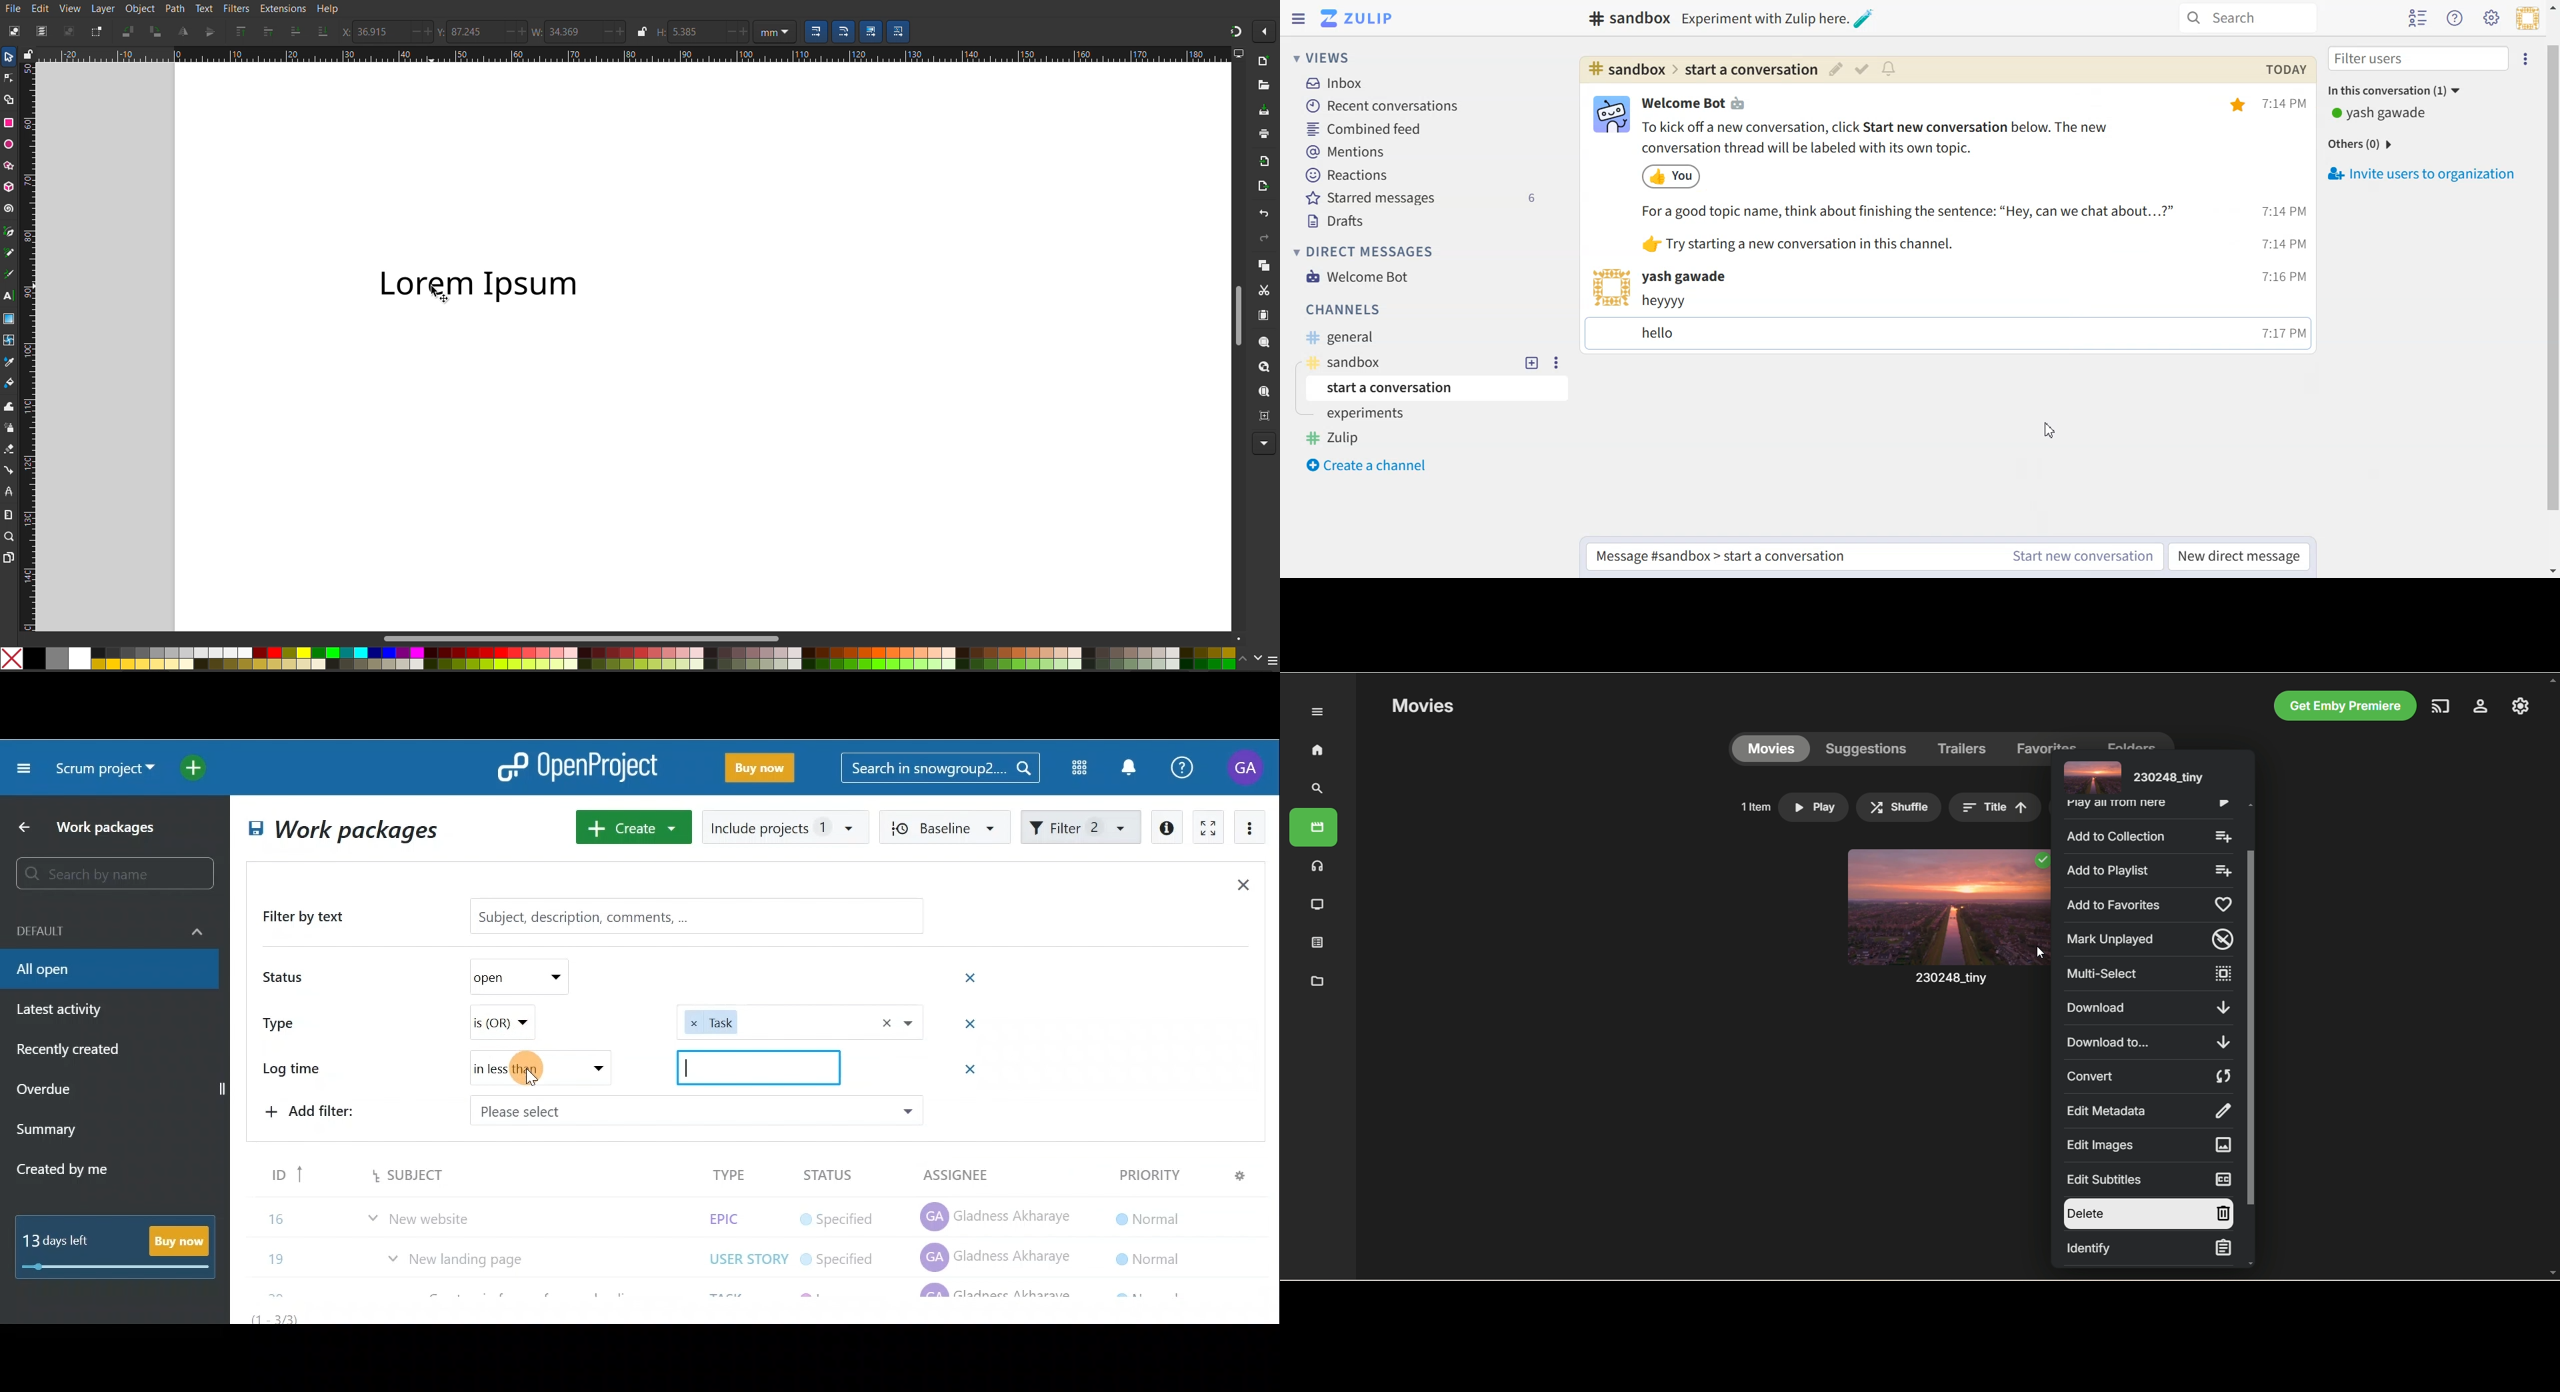  What do you see at coordinates (848, 1215) in the screenshot?
I see `Gladnes:` at bounding box center [848, 1215].